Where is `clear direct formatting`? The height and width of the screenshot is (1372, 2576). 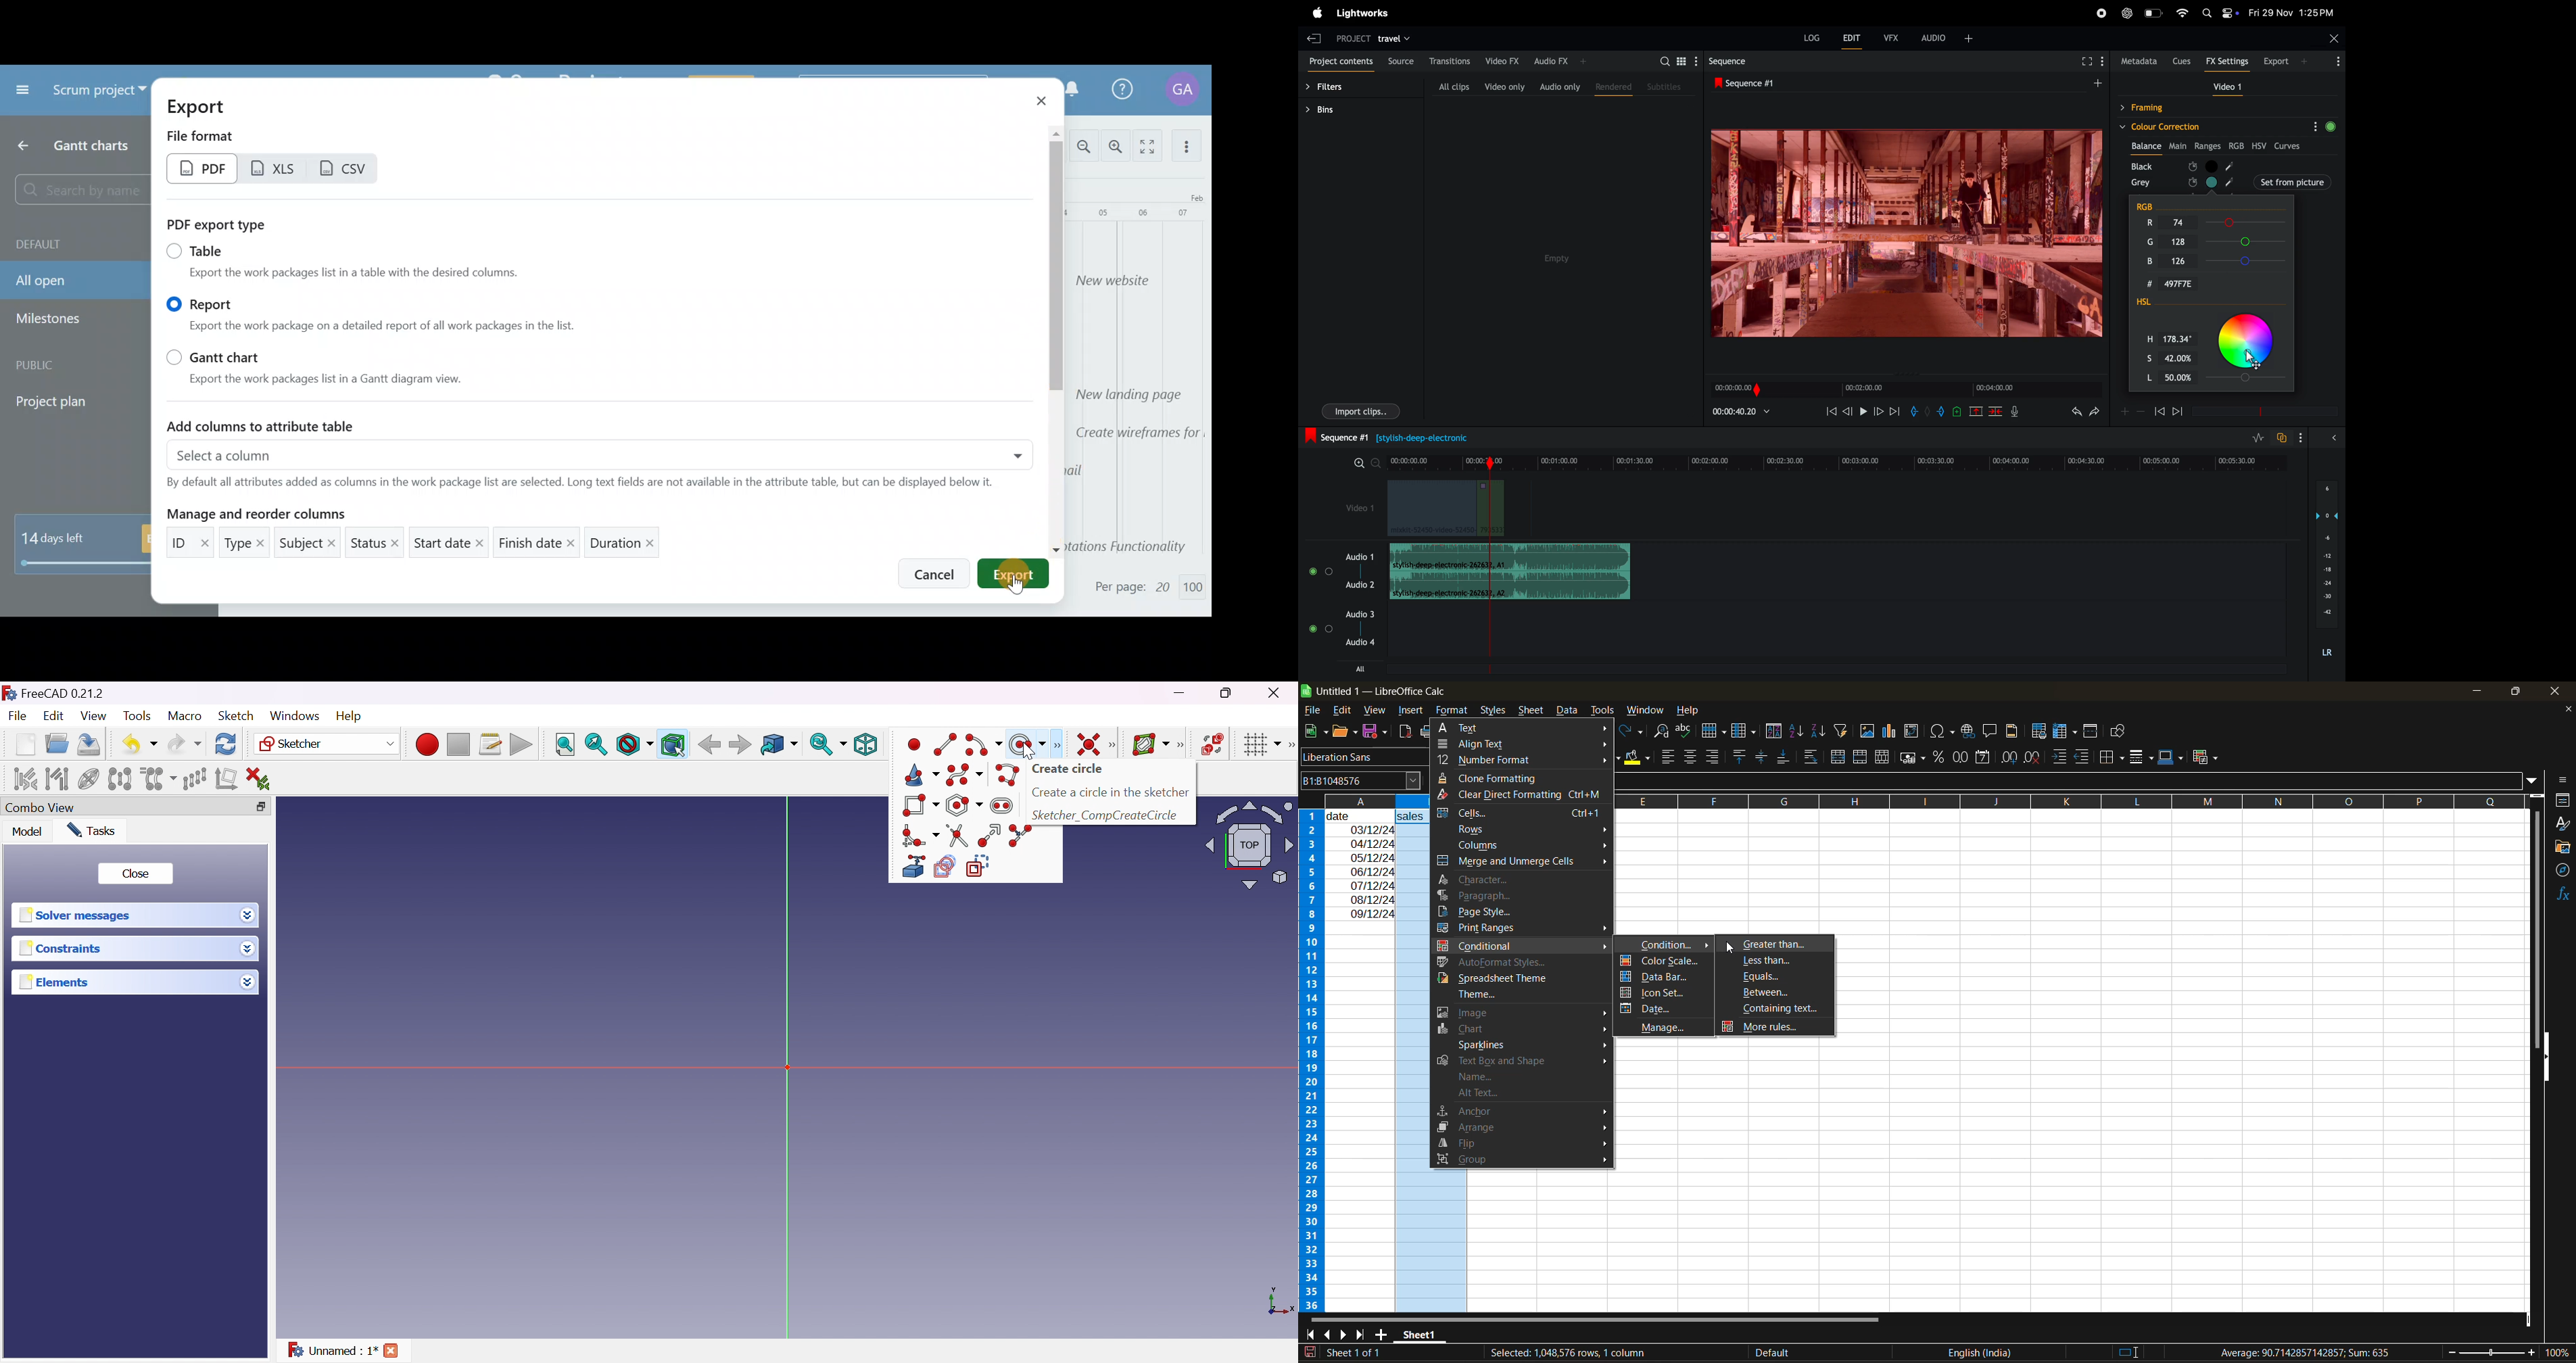
clear direct formatting is located at coordinates (1520, 796).